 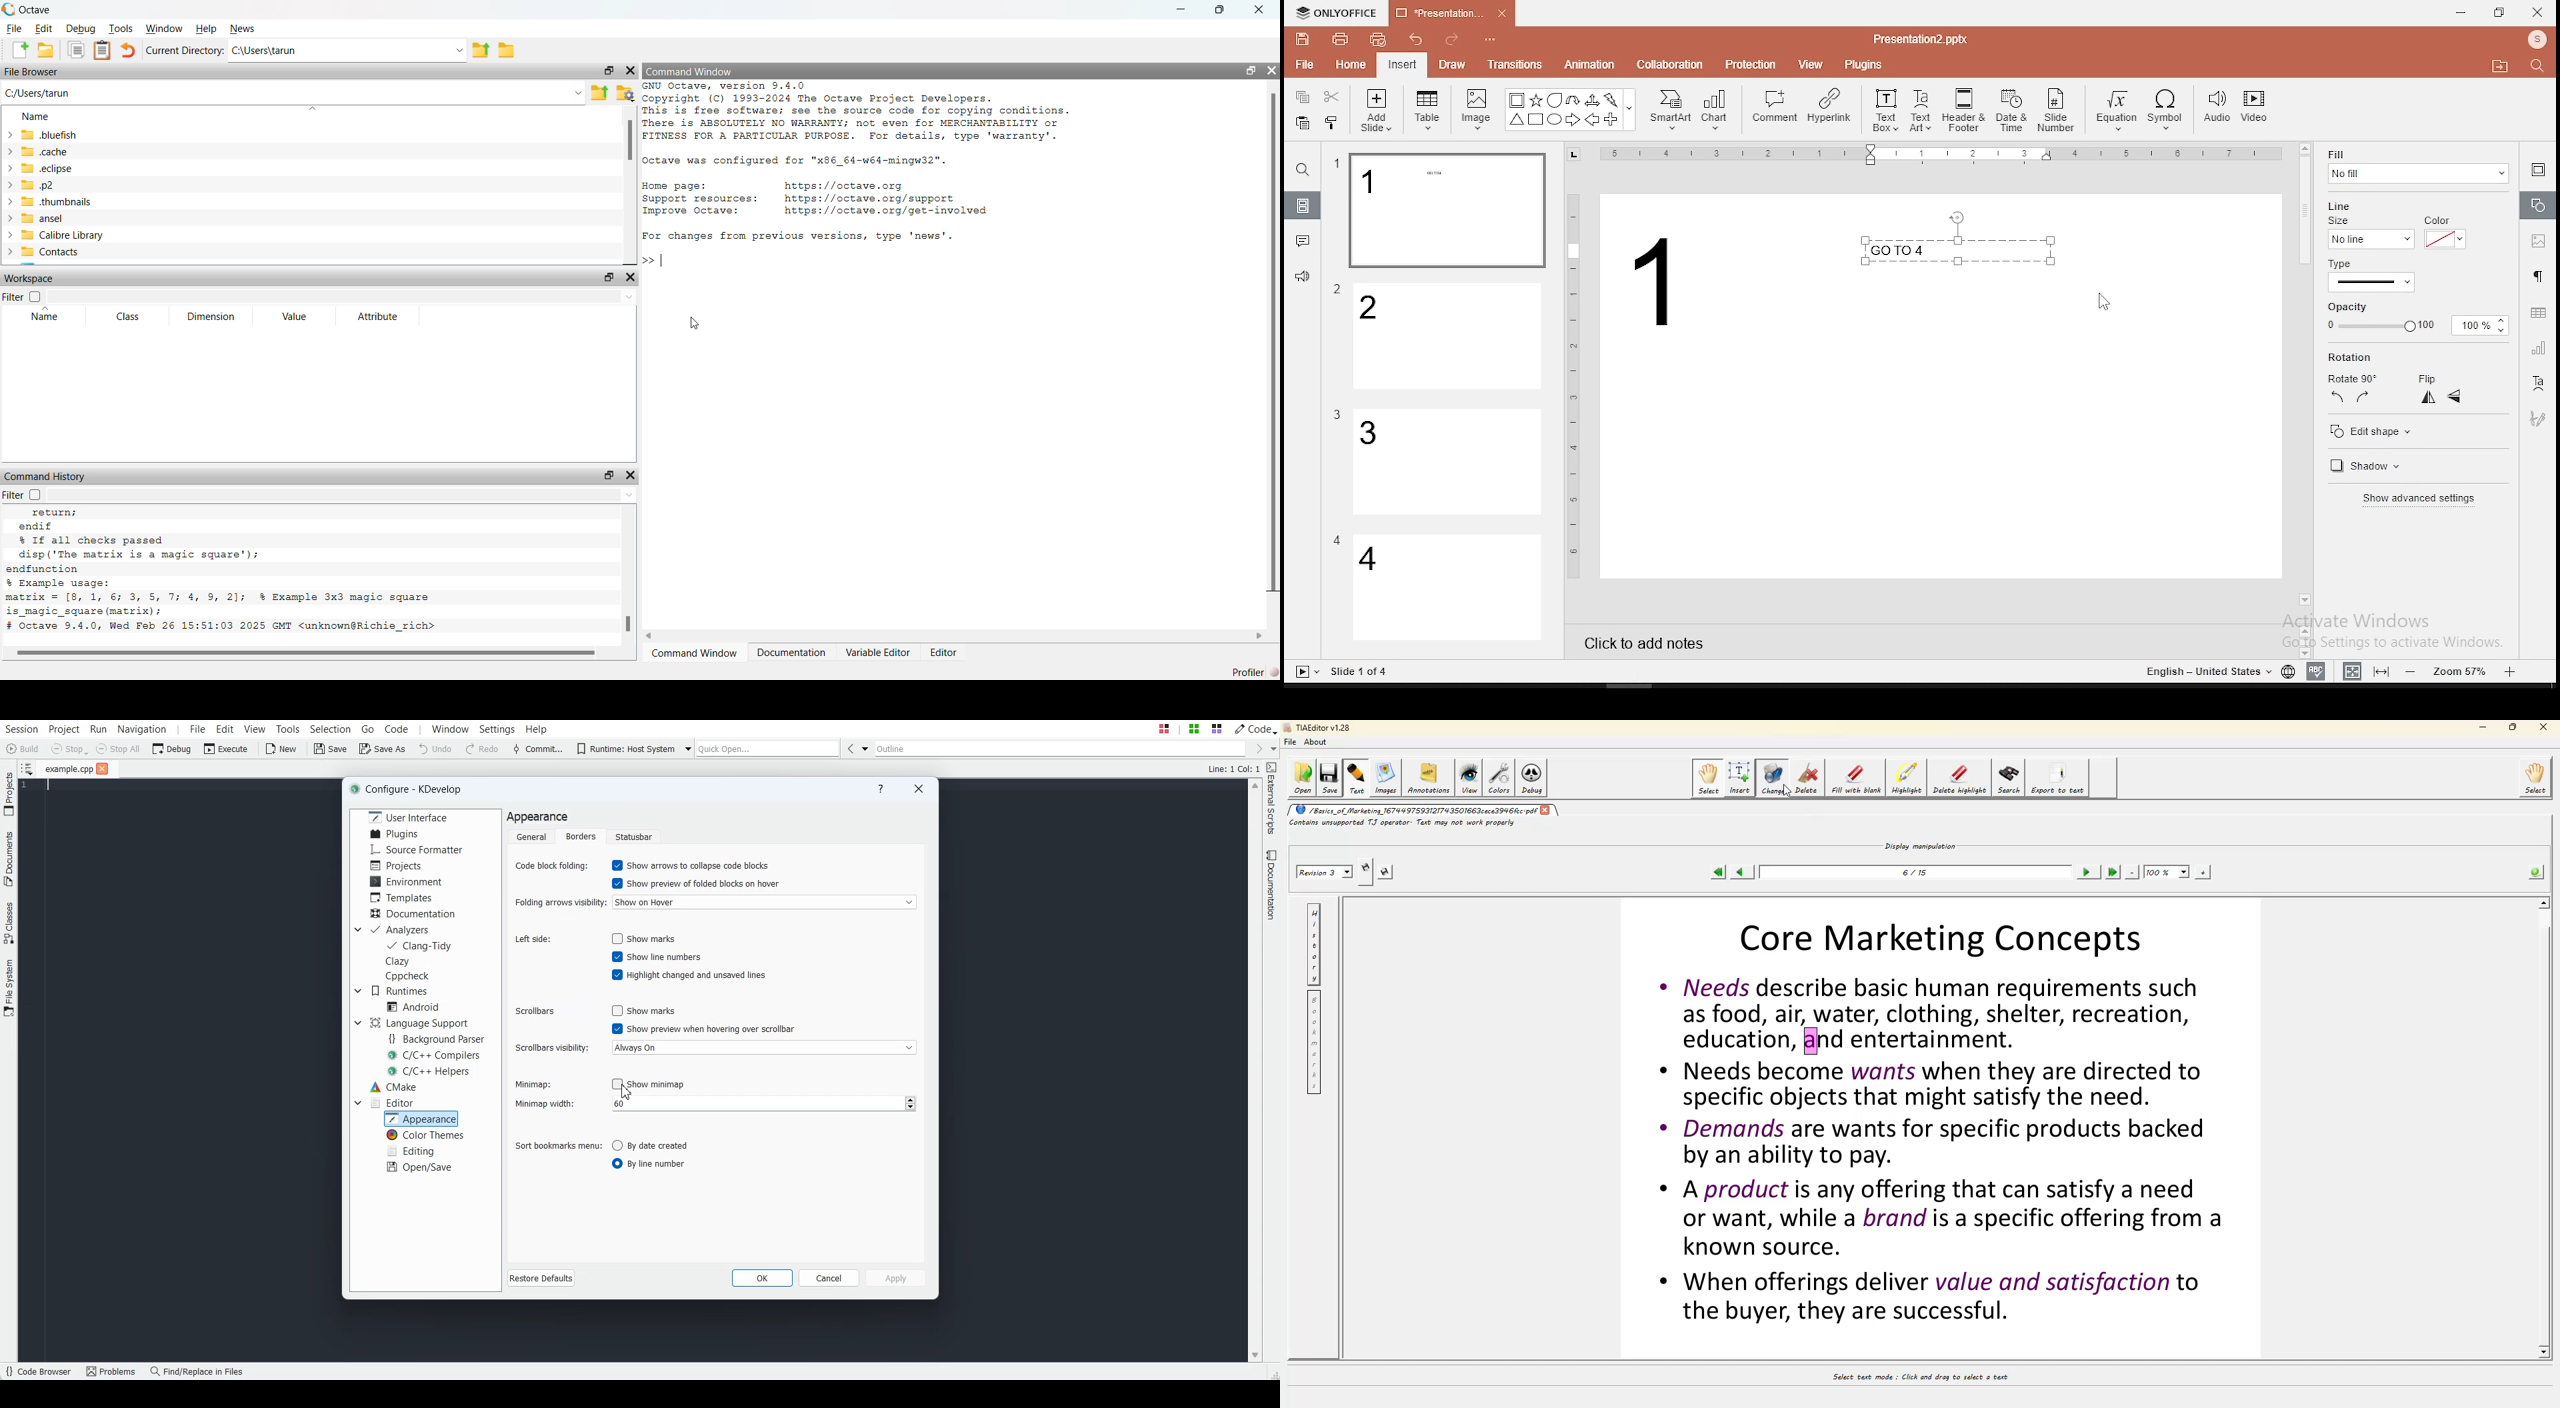 What do you see at coordinates (1716, 109) in the screenshot?
I see `chart` at bounding box center [1716, 109].